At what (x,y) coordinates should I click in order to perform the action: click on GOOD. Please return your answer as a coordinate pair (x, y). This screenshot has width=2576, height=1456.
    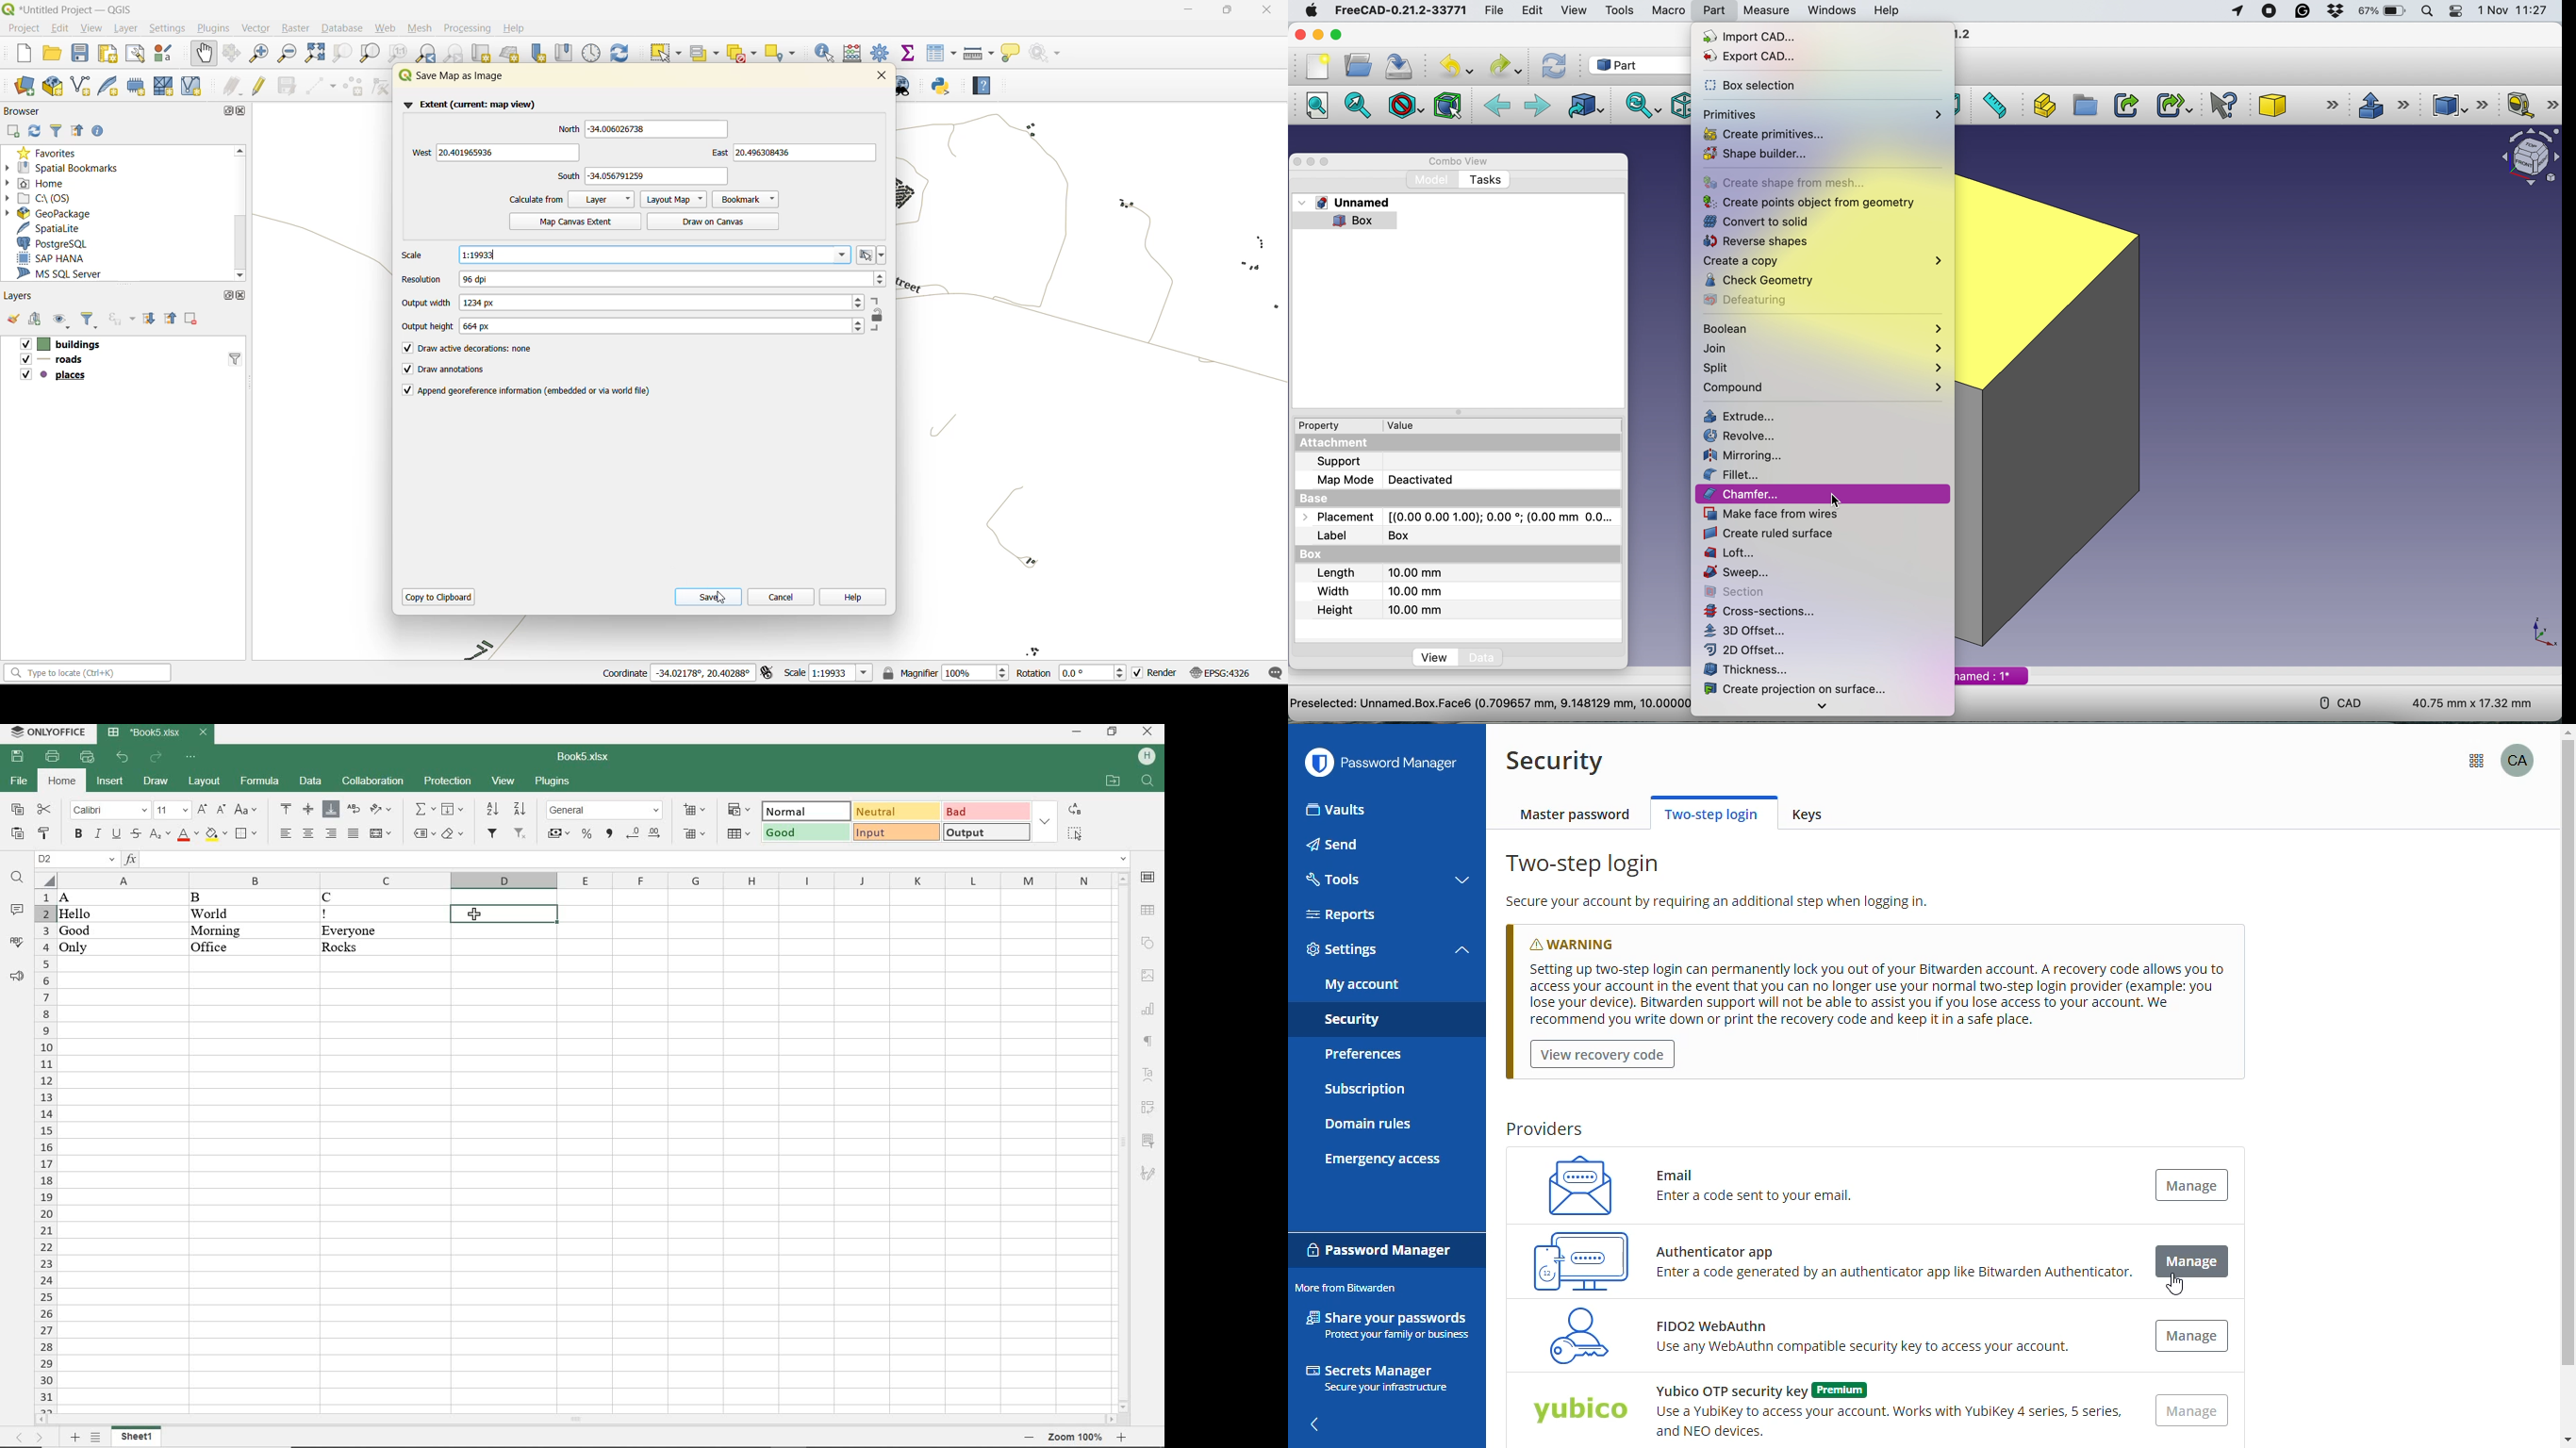
    Looking at the image, I should click on (804, 831).